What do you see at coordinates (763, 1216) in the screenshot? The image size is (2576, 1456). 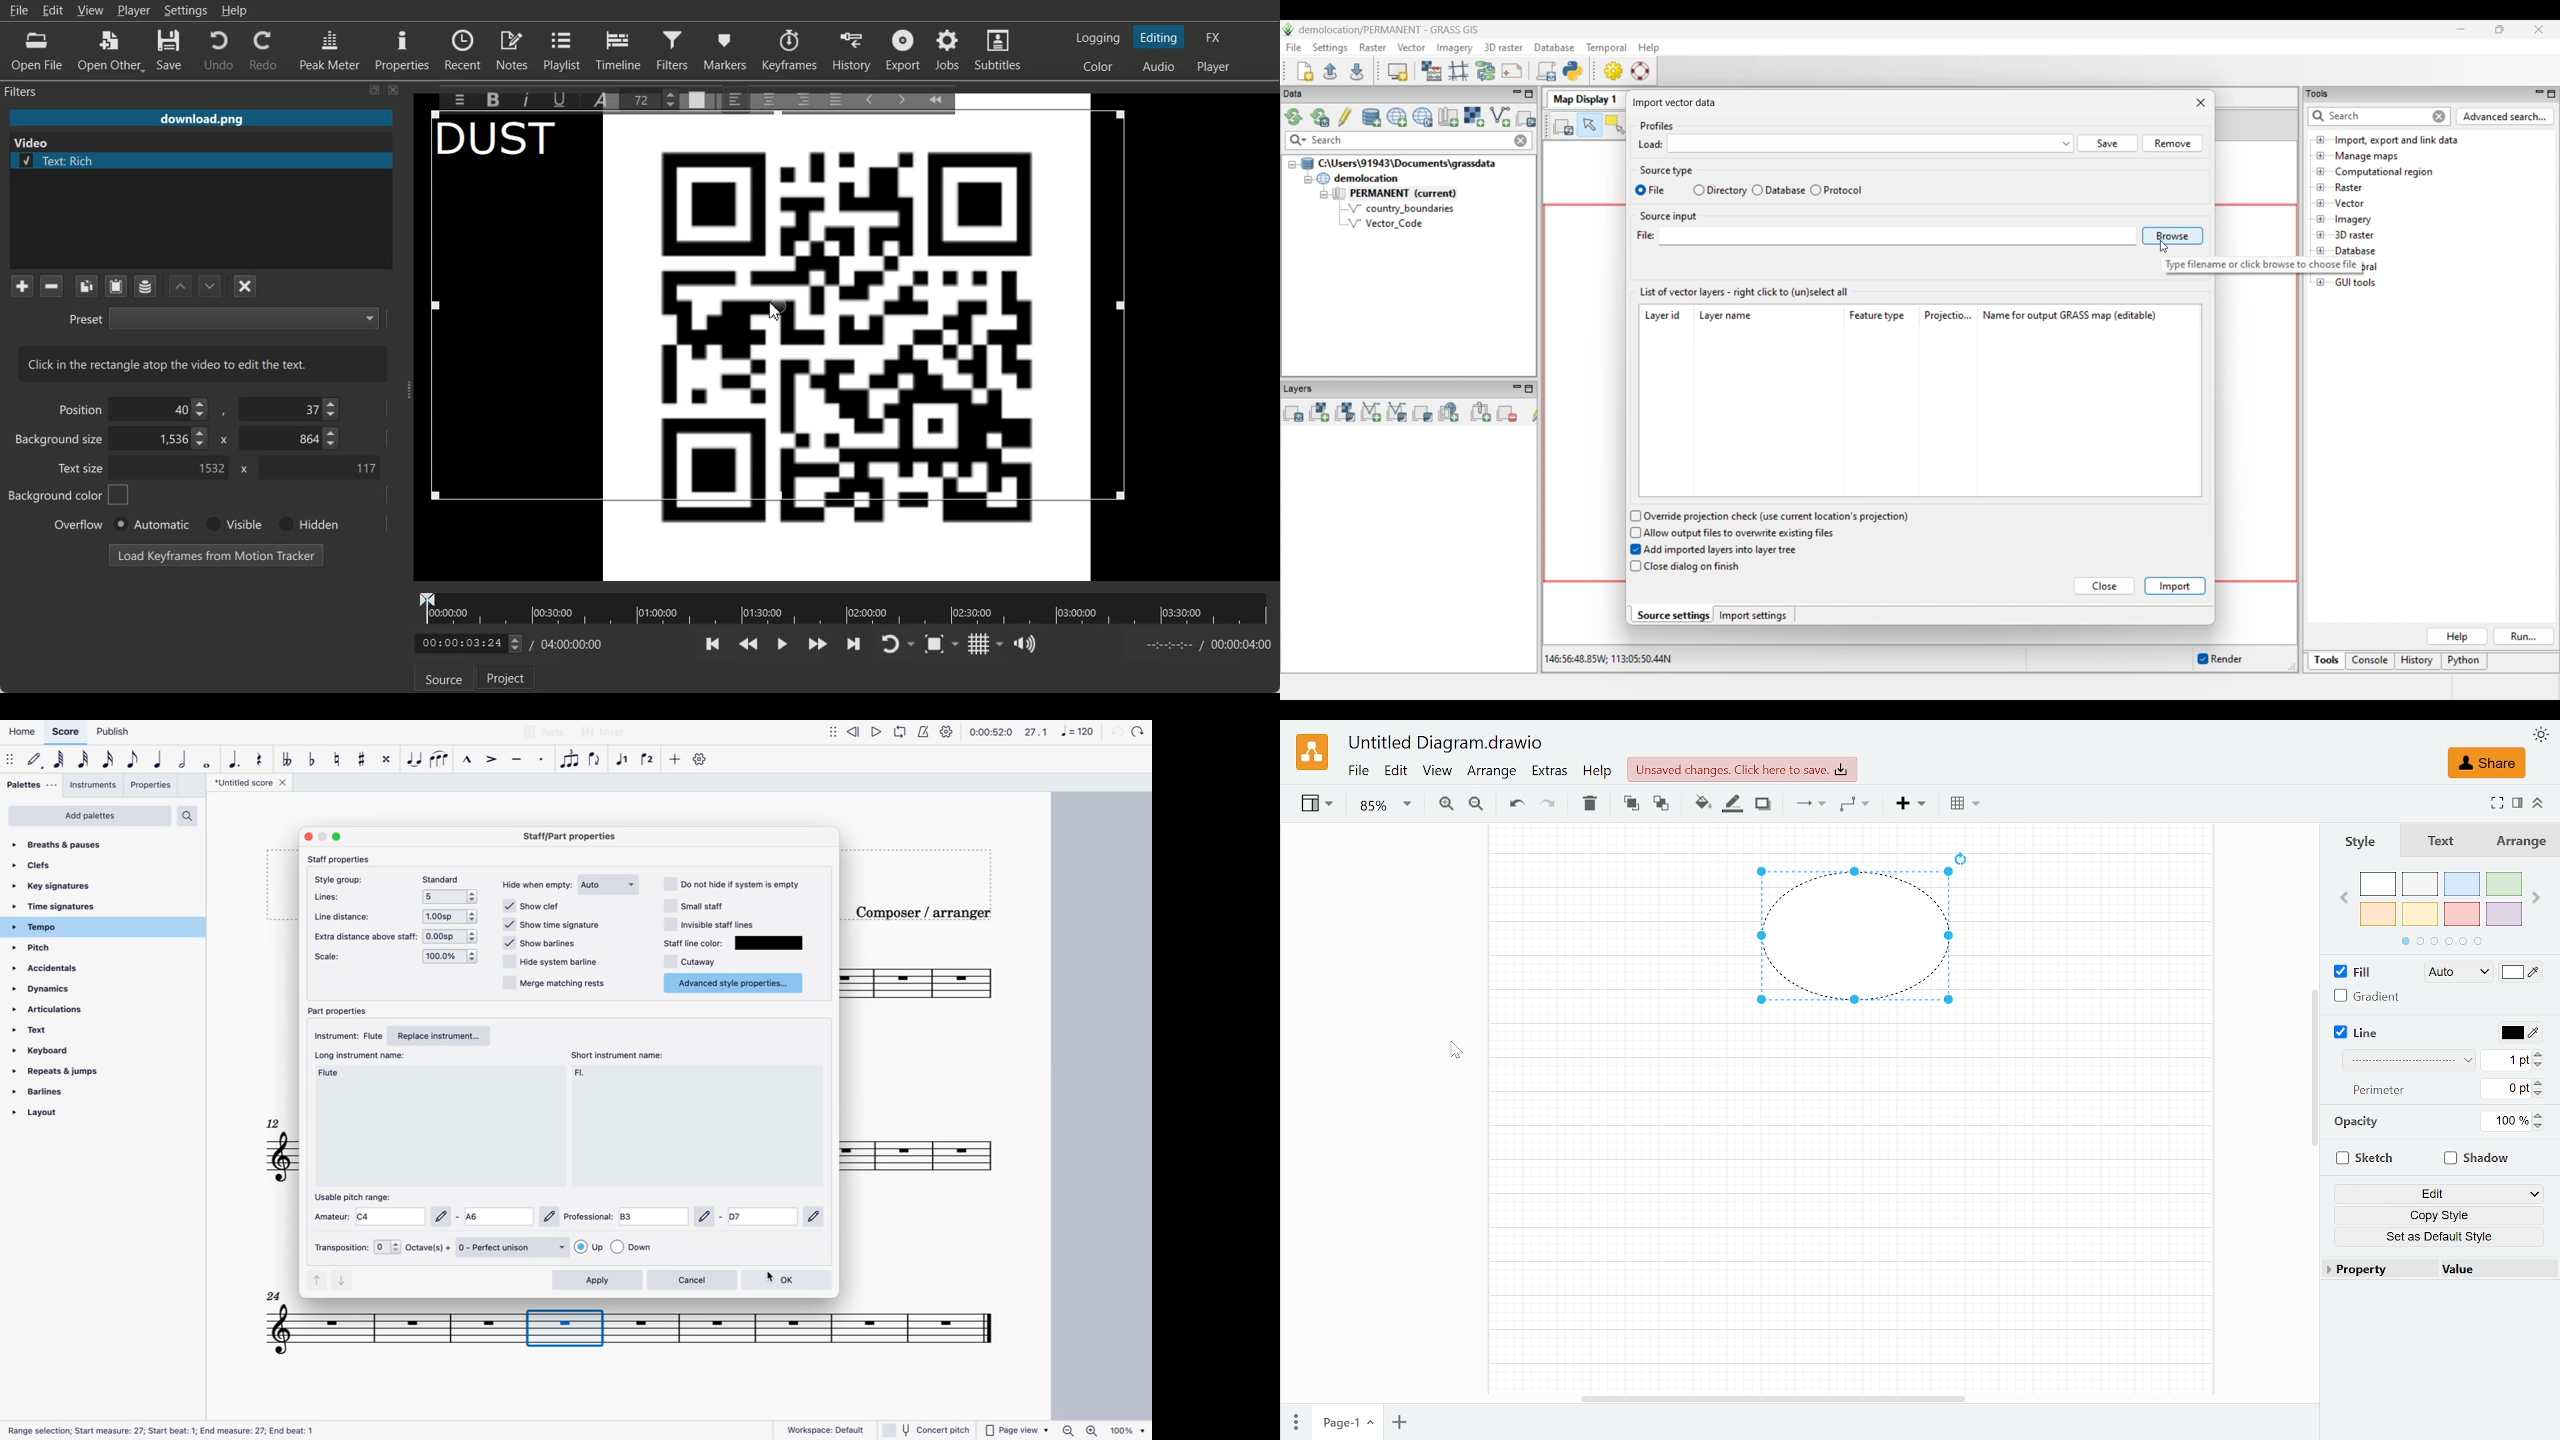 I see `` at bounding box center [763, 1216].